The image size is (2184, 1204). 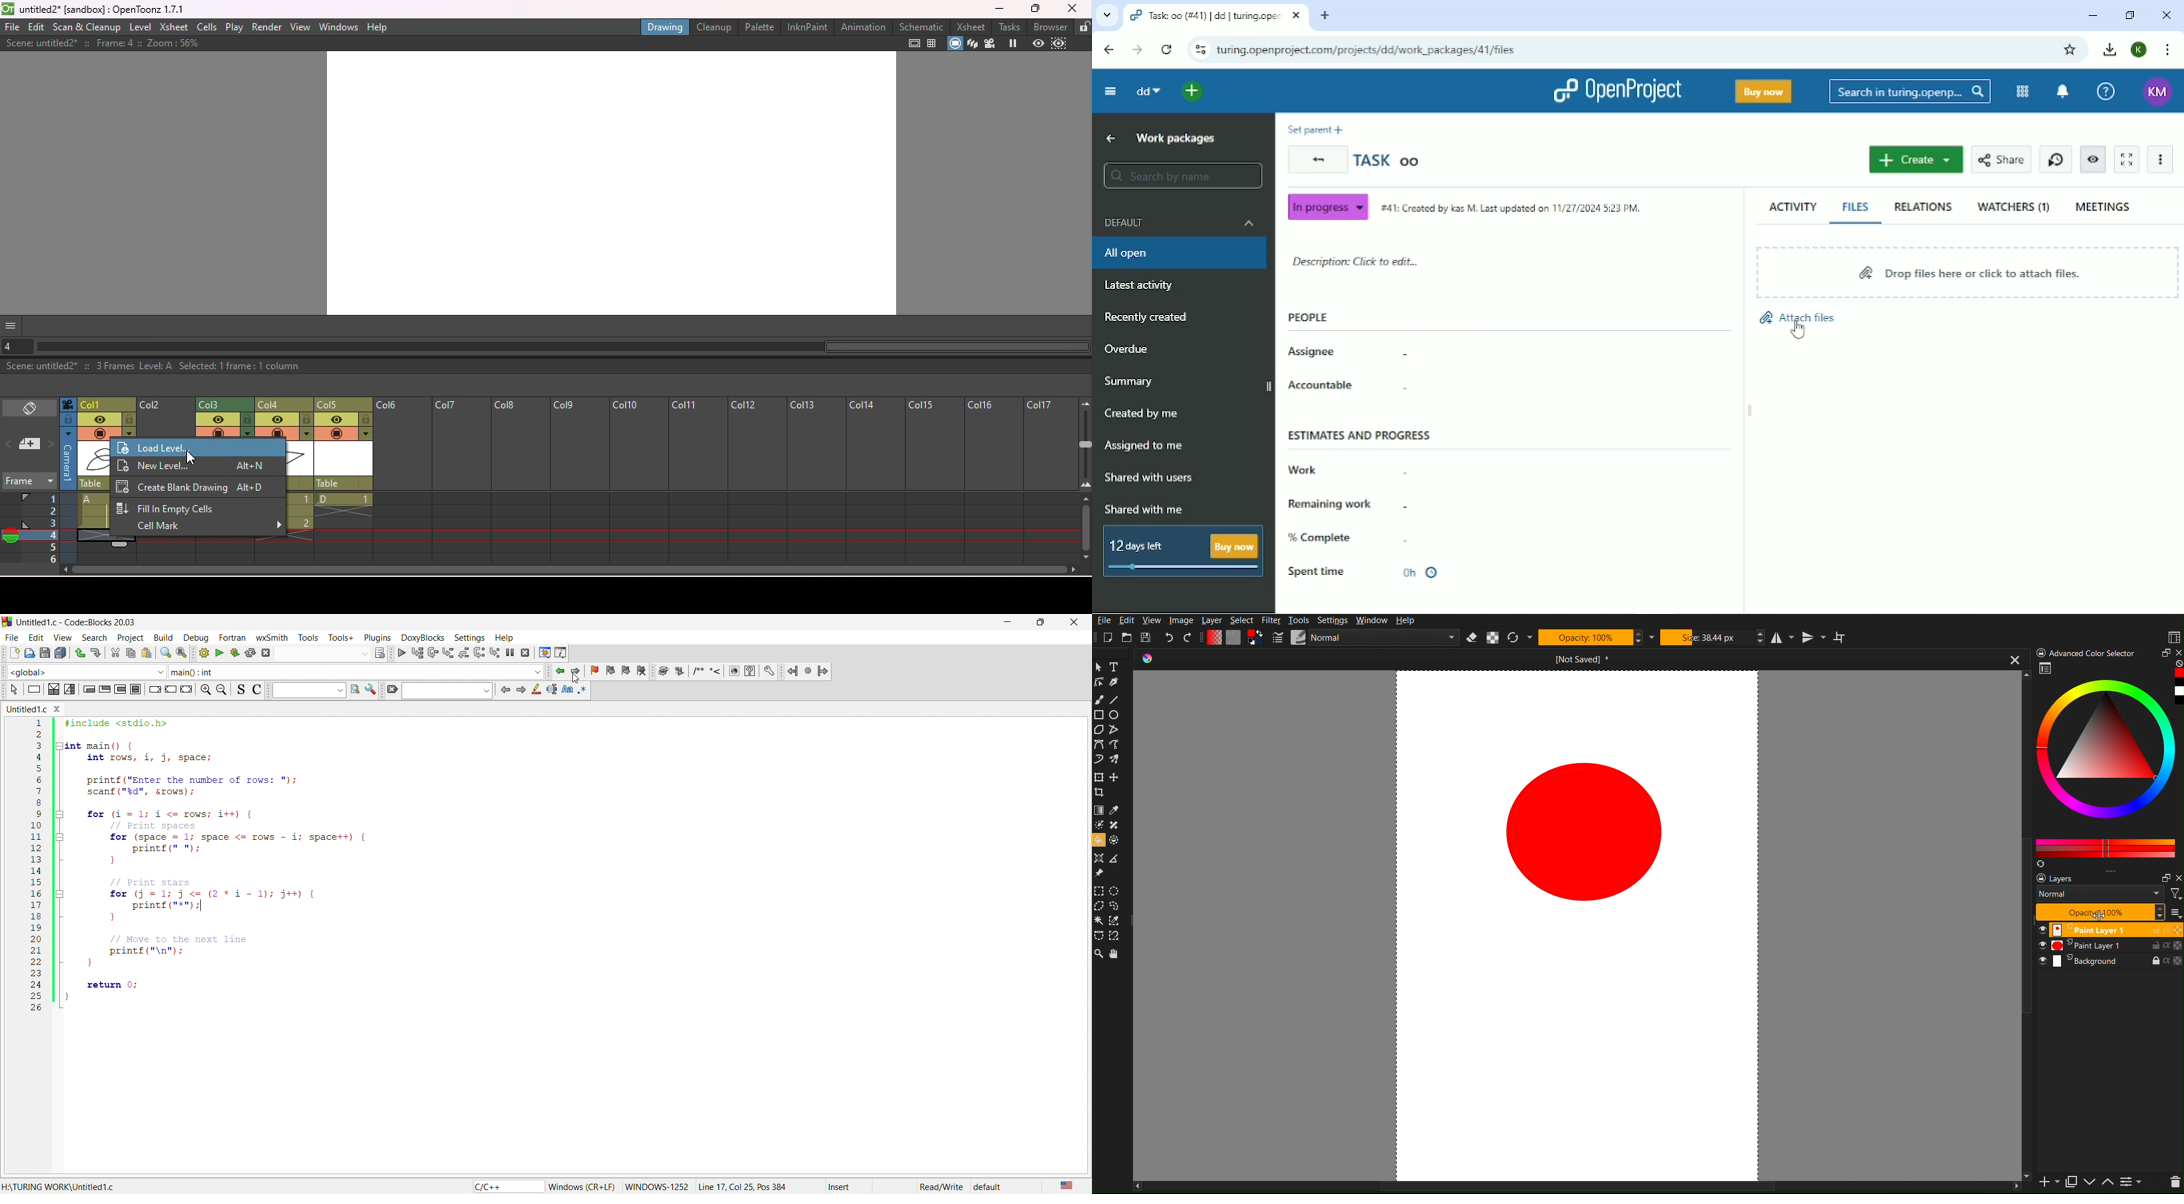 What do you see at coordinates (1193, 639) in the screenshot?
I see `Redo` at bounding box center [1193, 639].